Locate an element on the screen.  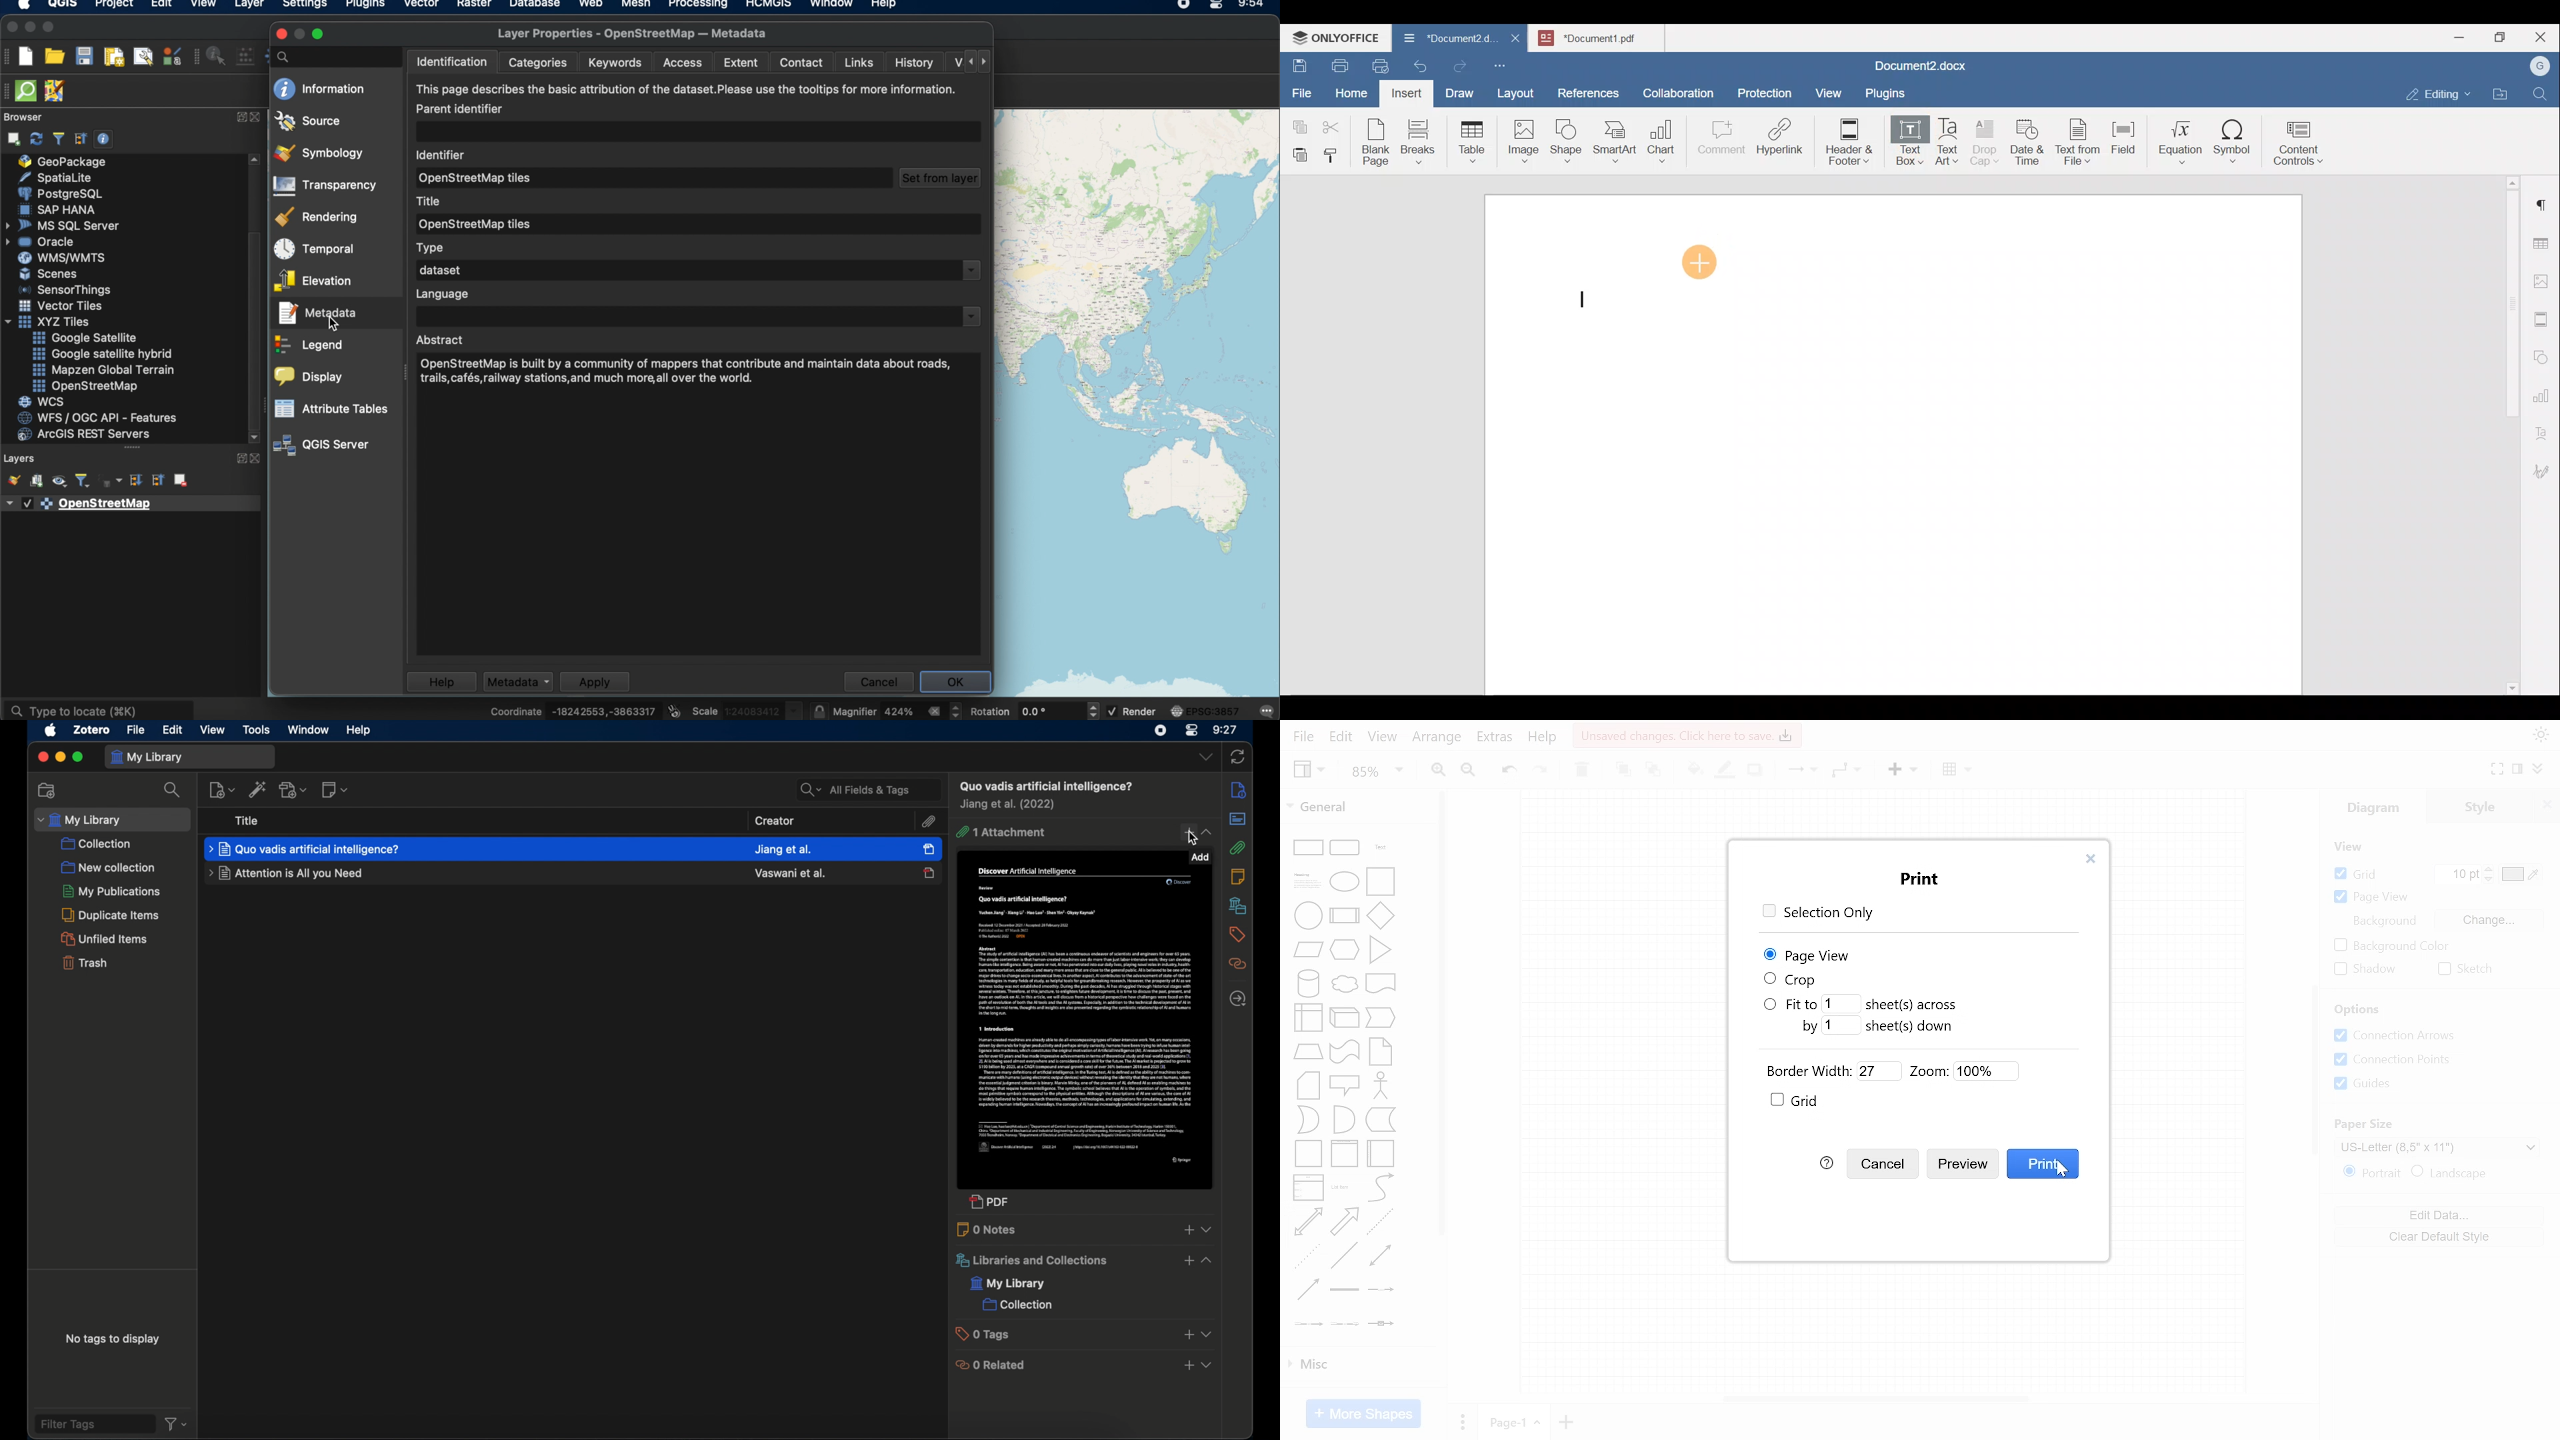
Input border width value is located at coordinates (1879, 1071).